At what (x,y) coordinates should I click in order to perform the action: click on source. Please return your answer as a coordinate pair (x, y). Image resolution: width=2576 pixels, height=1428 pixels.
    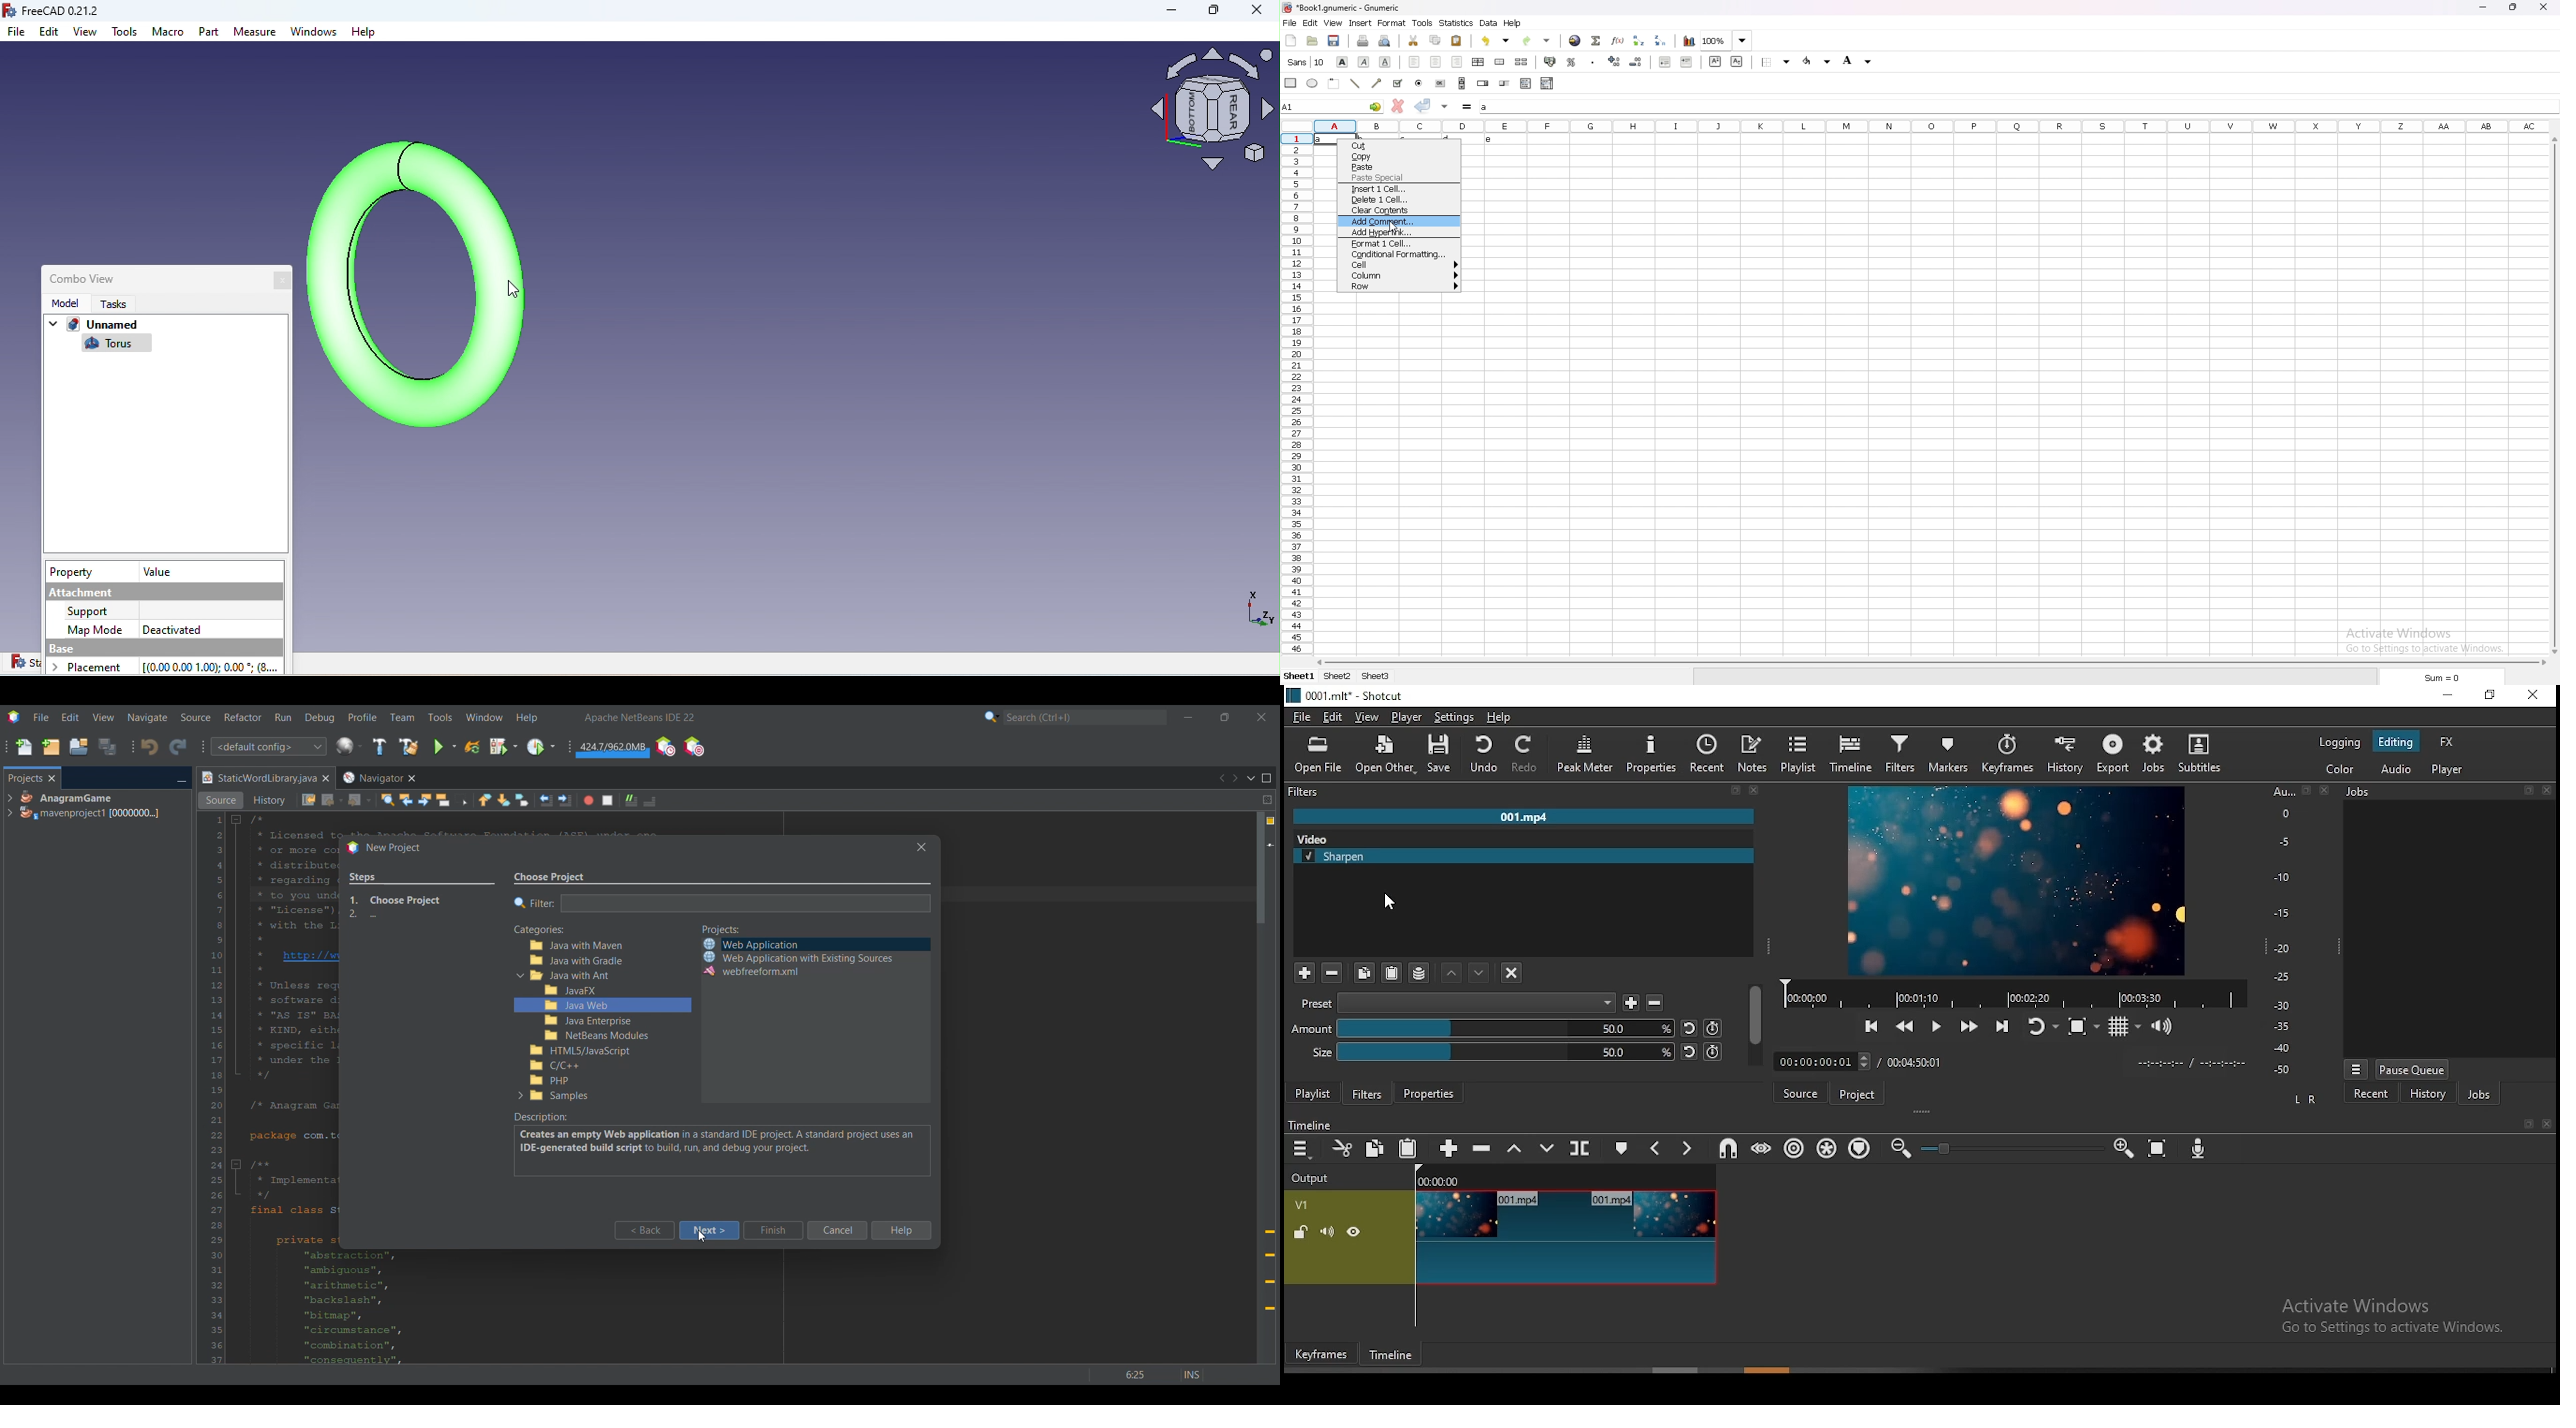
    Looking at the image, I should click on (1799, 1091).